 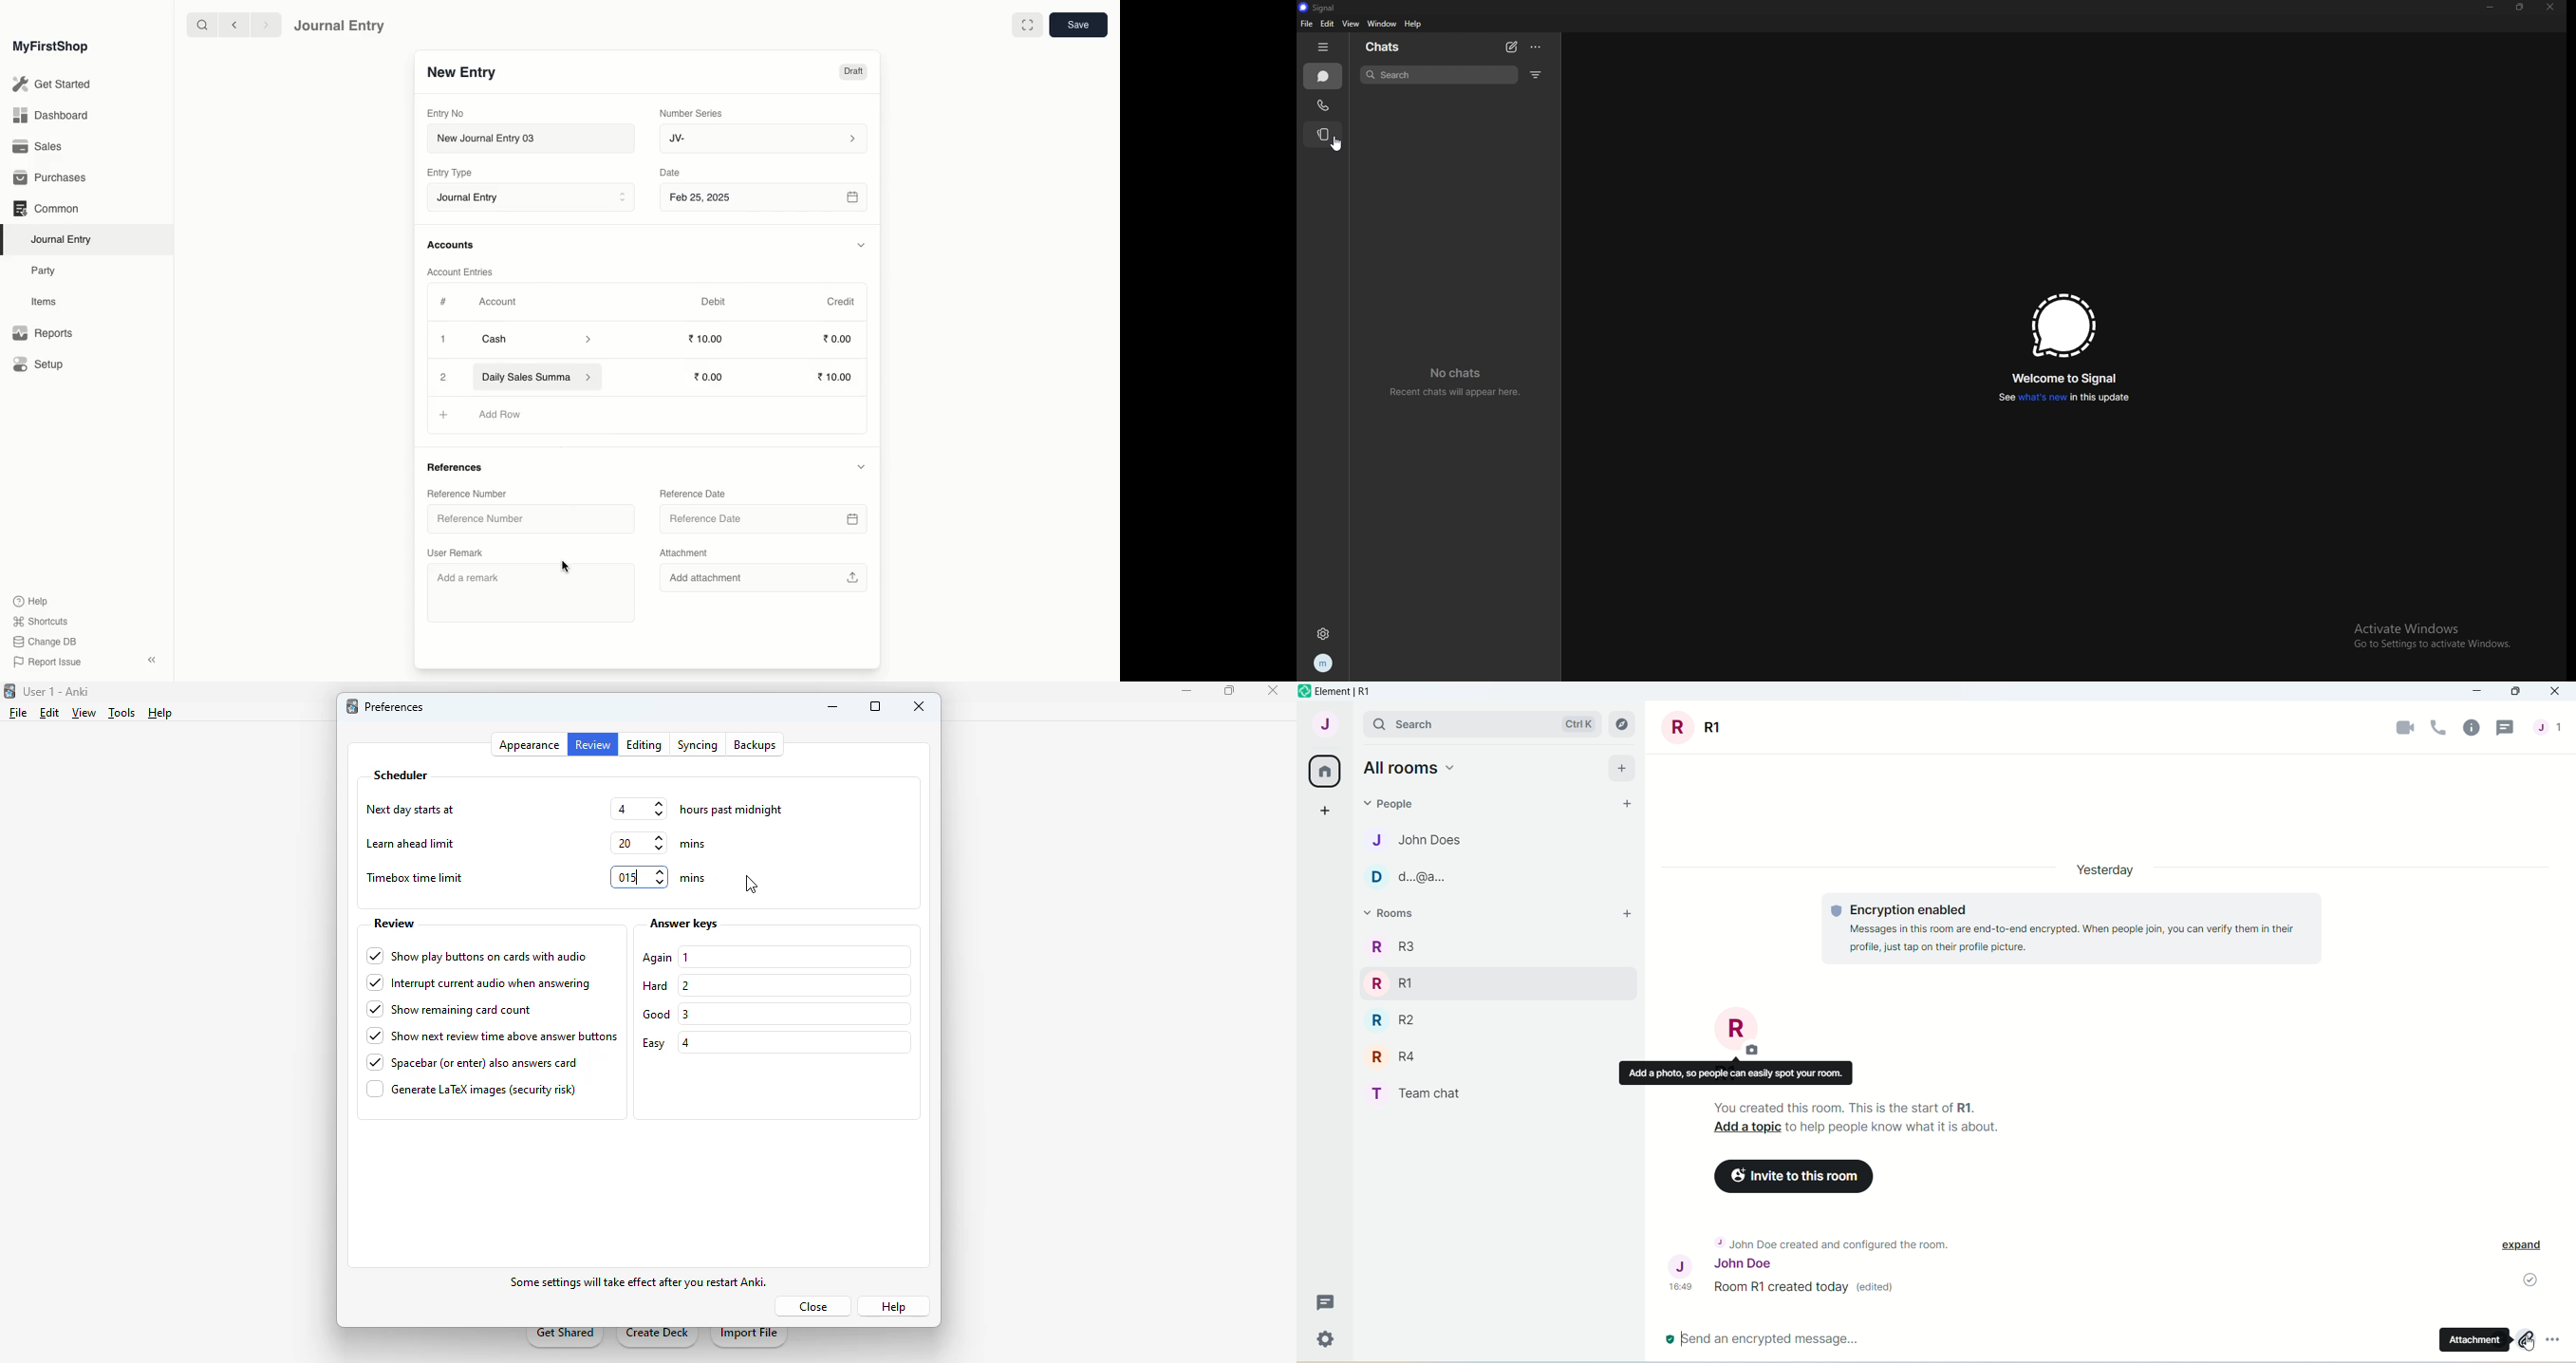 I want to click on hours past midnight, so click(x=731, y=810).